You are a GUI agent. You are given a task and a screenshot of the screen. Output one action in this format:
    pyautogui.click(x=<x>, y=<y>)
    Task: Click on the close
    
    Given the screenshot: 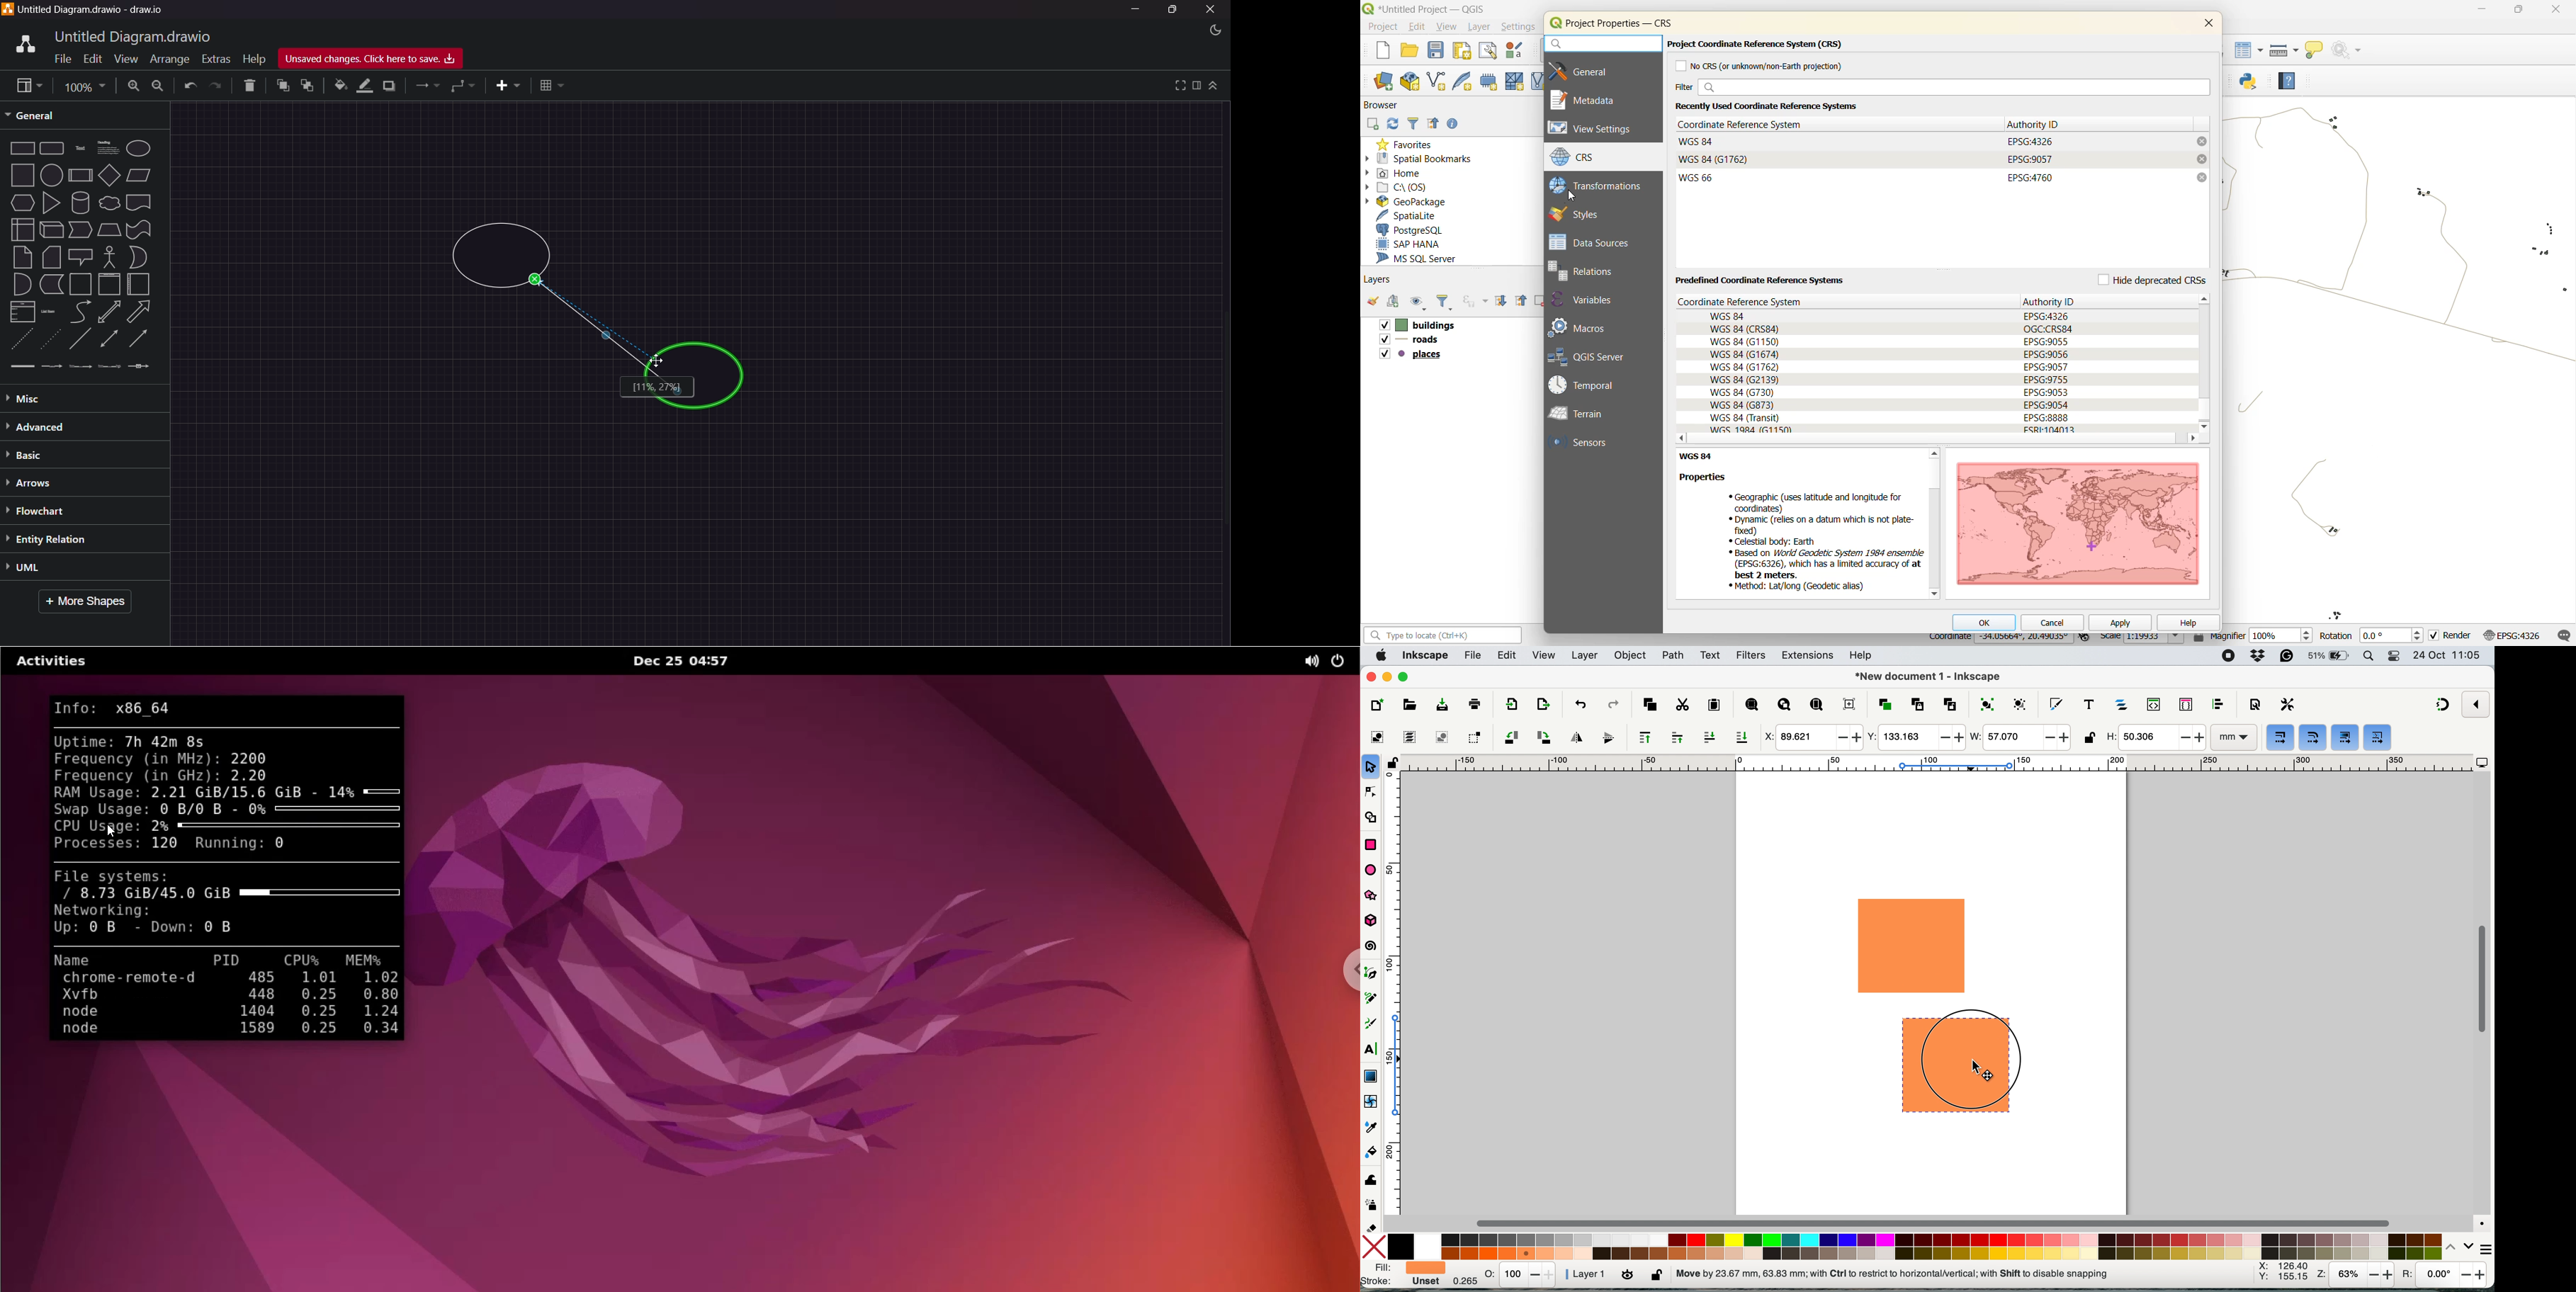 What is the action you would take?
    pyautogui.click(x=2207, y=25)
    